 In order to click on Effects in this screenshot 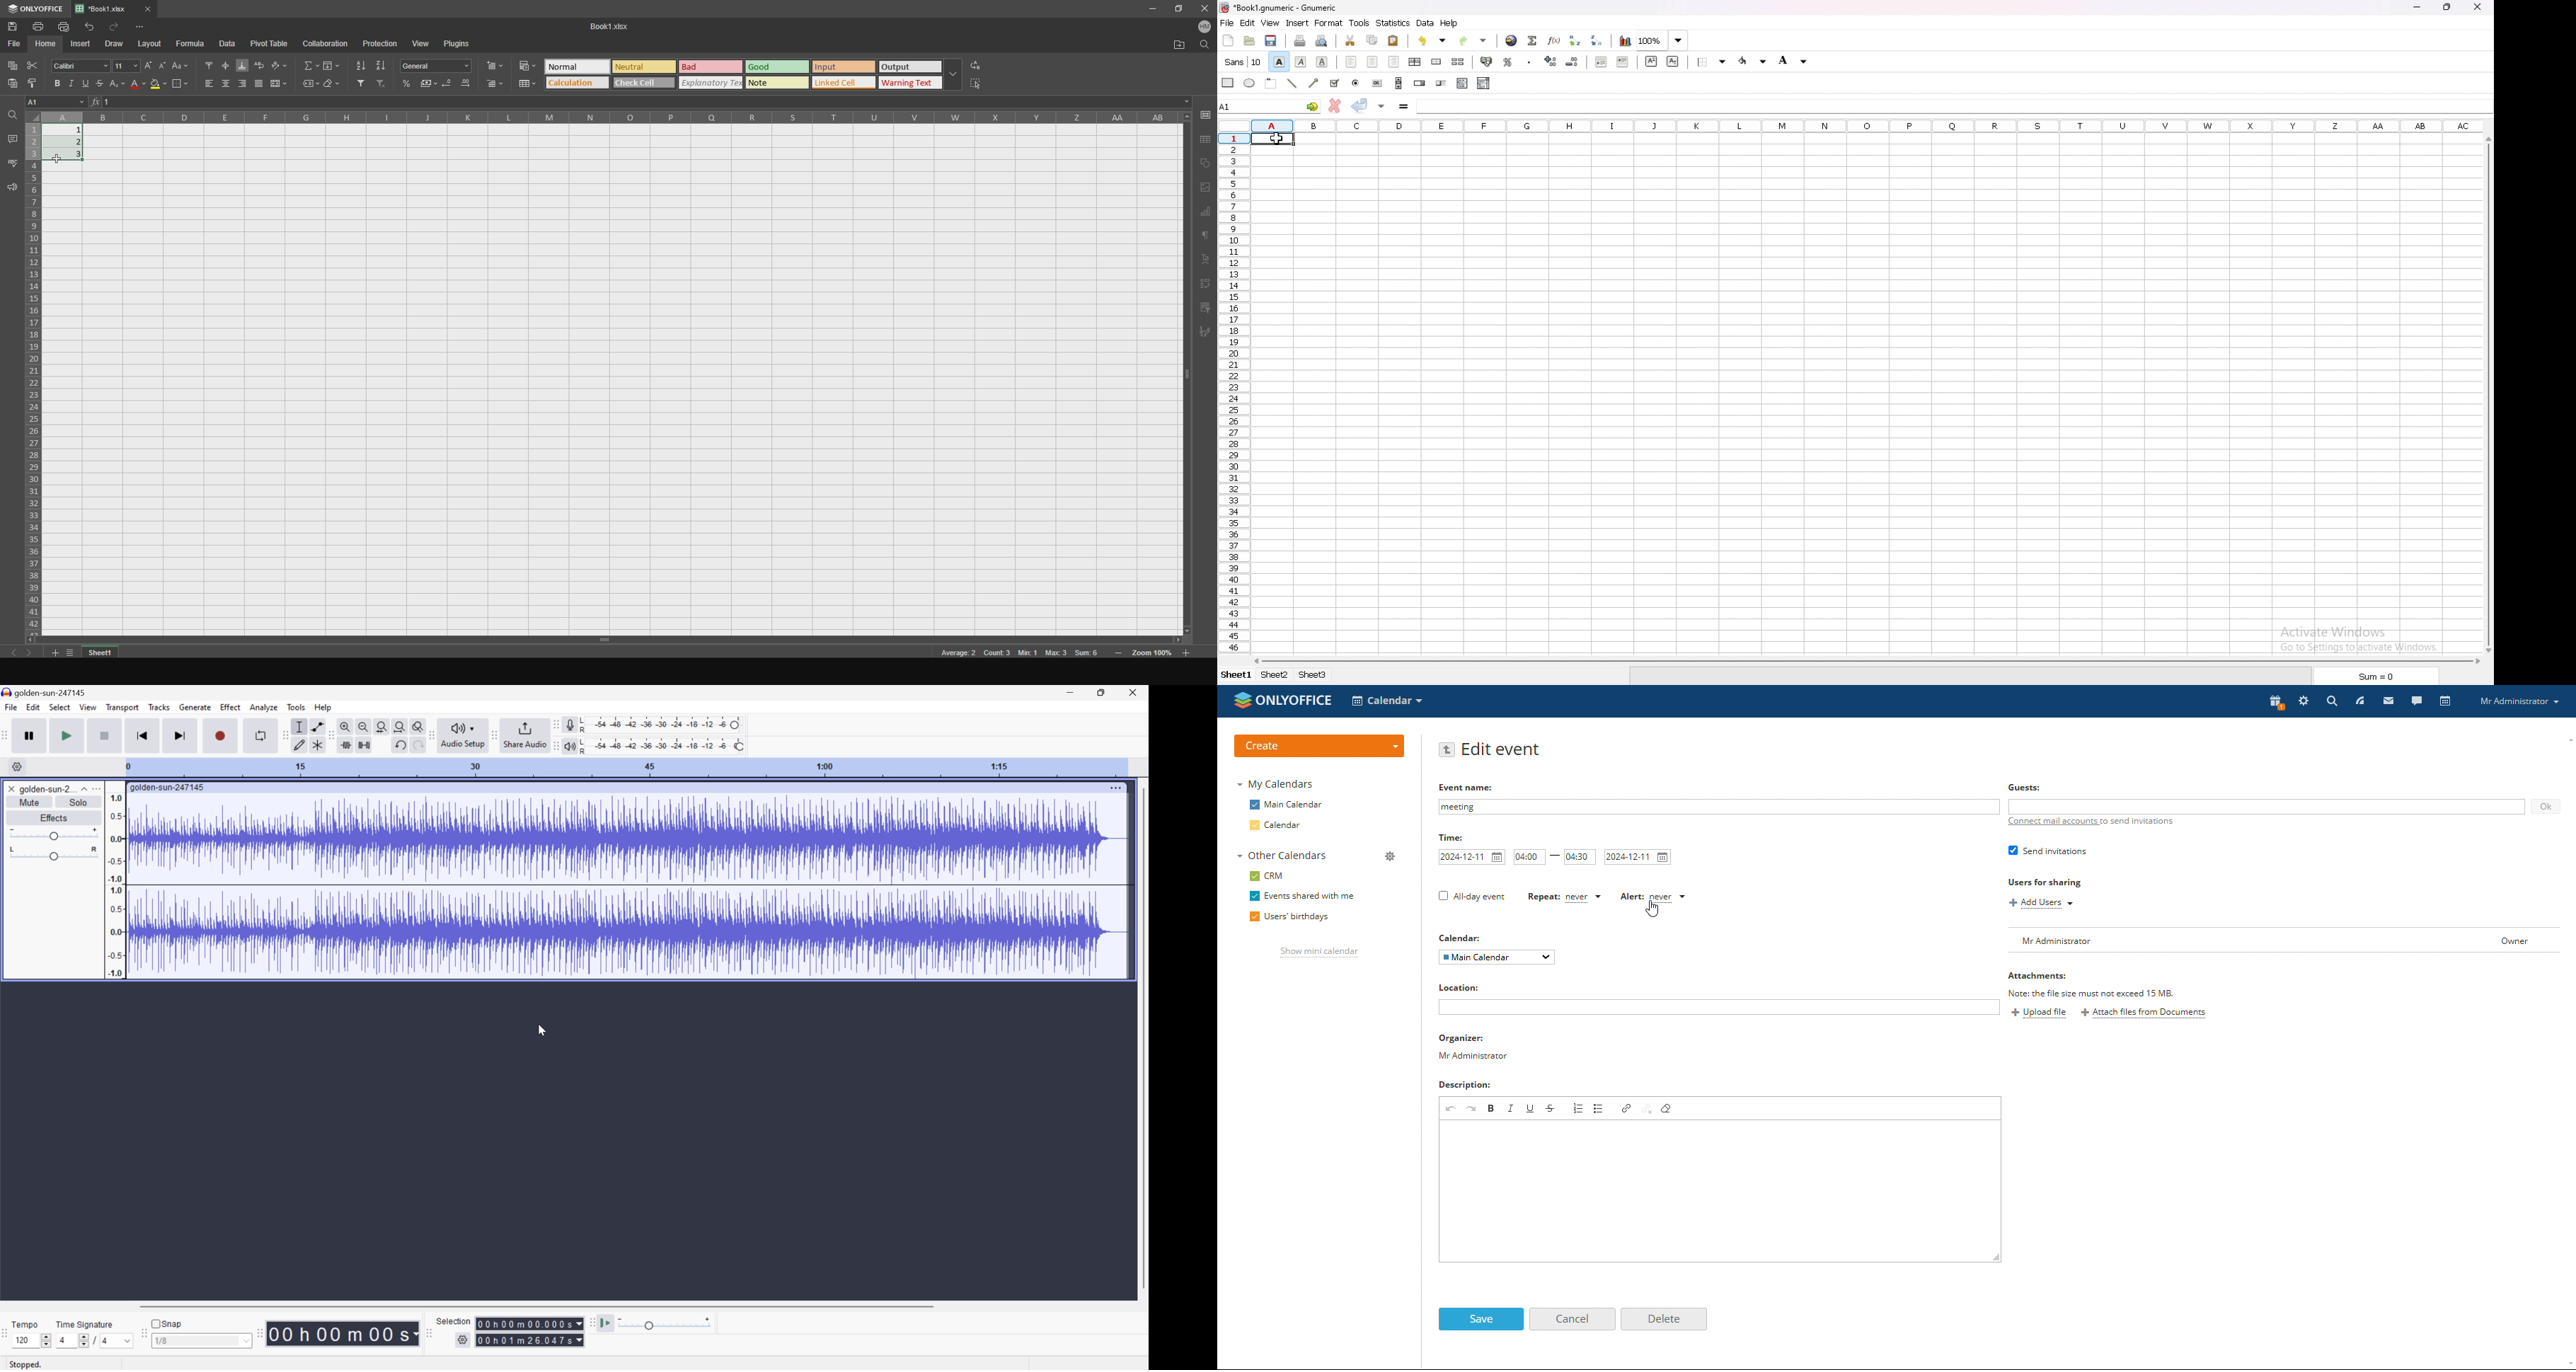, I will do `click(55, 818)`.